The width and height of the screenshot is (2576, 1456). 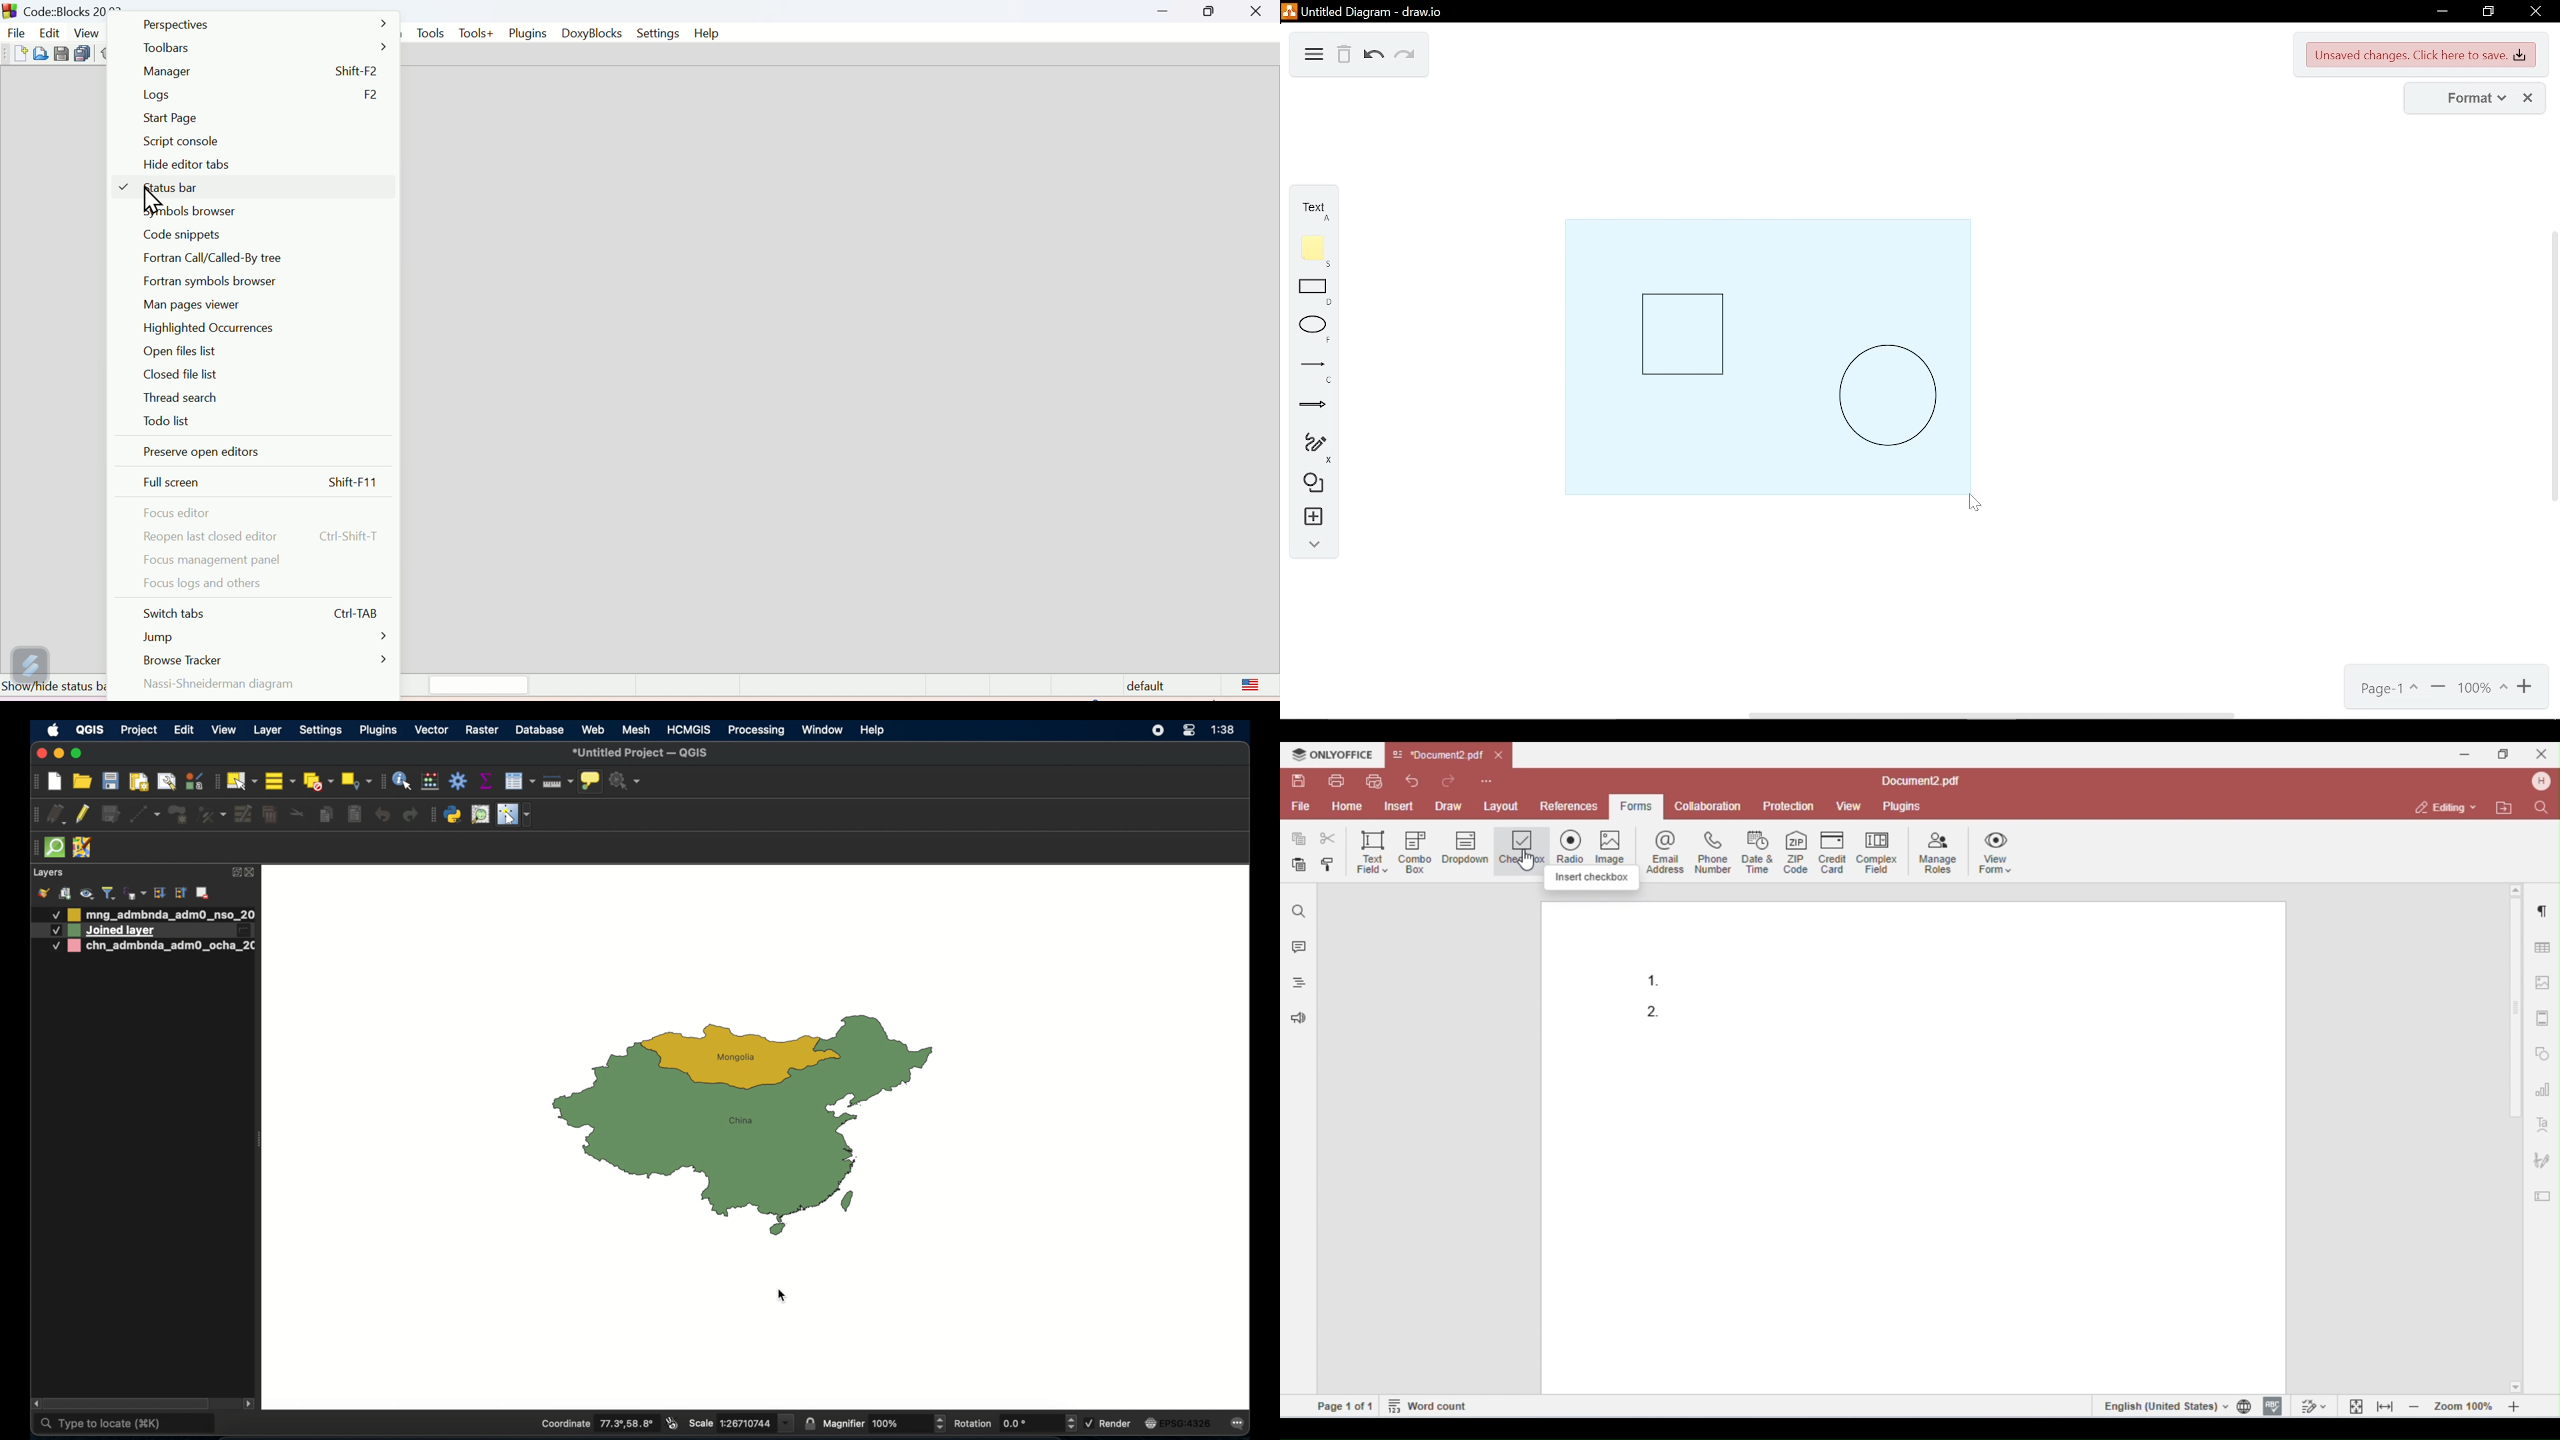 I want to click on deselect all features, so click(x=317, y=781).